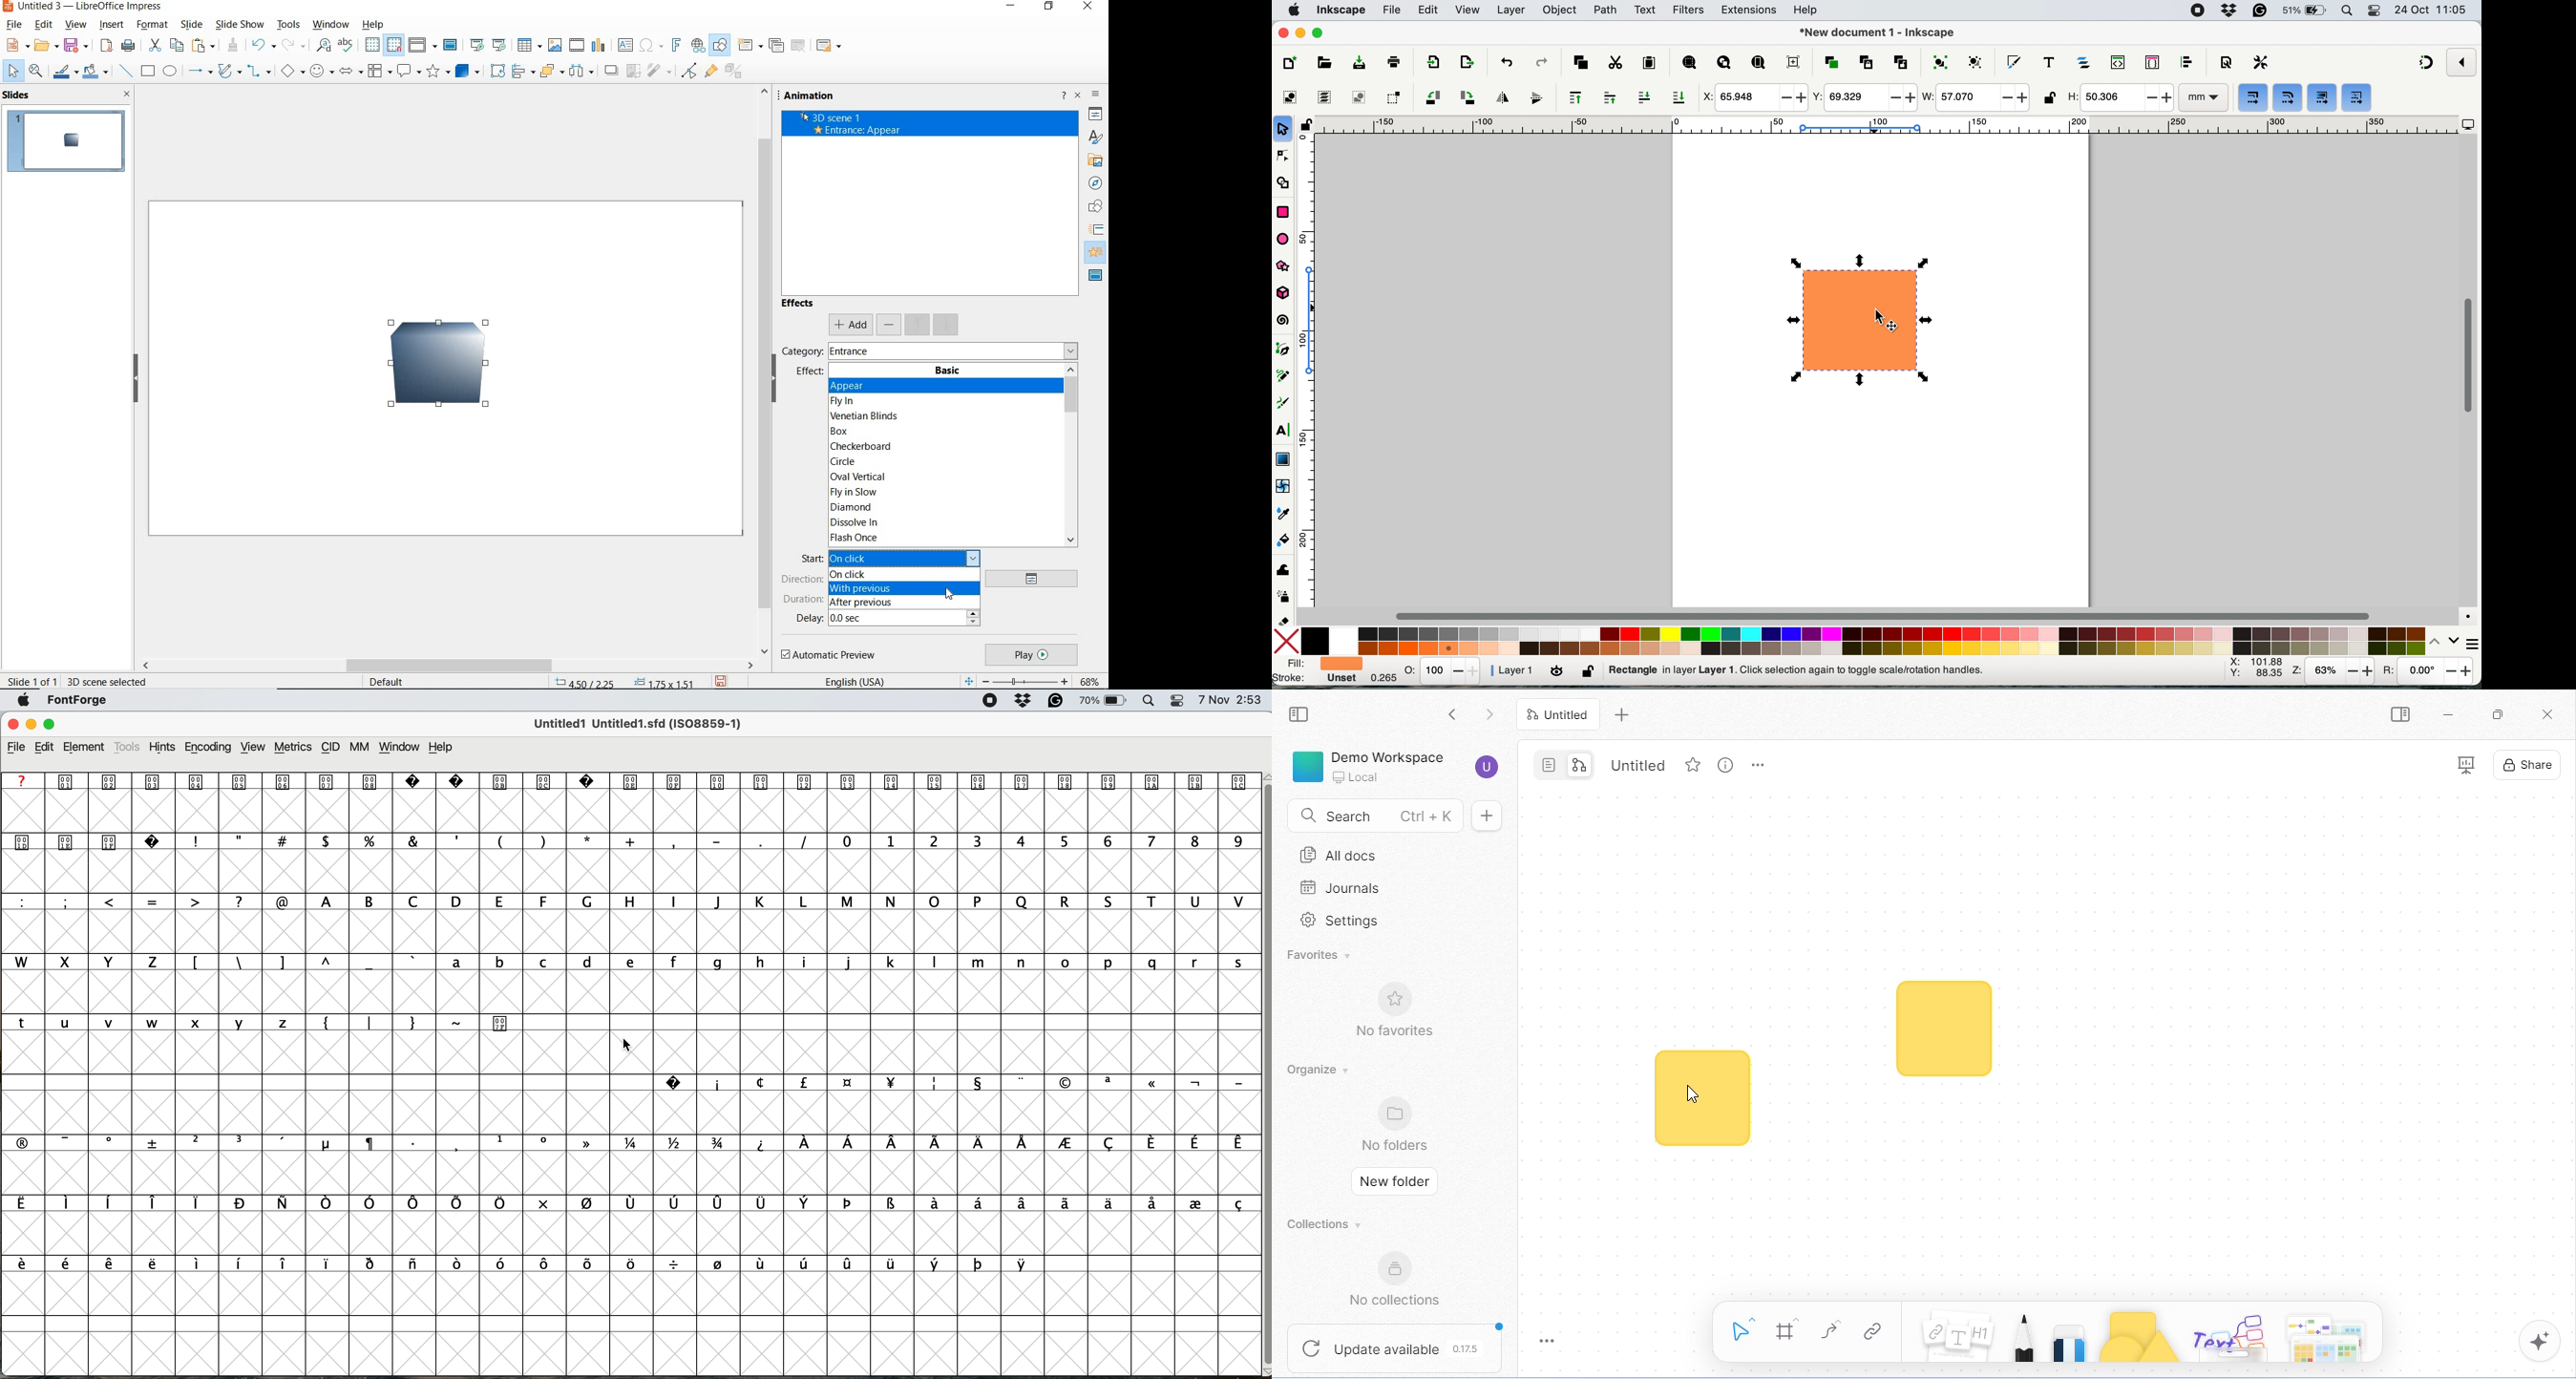 The width and height of the screenshot is (2576, 1400). What do you see at coordinates (858, 130) in the screenshot?
I see `ENTRANCE: APPEAR` at bounding box center [858, 130].